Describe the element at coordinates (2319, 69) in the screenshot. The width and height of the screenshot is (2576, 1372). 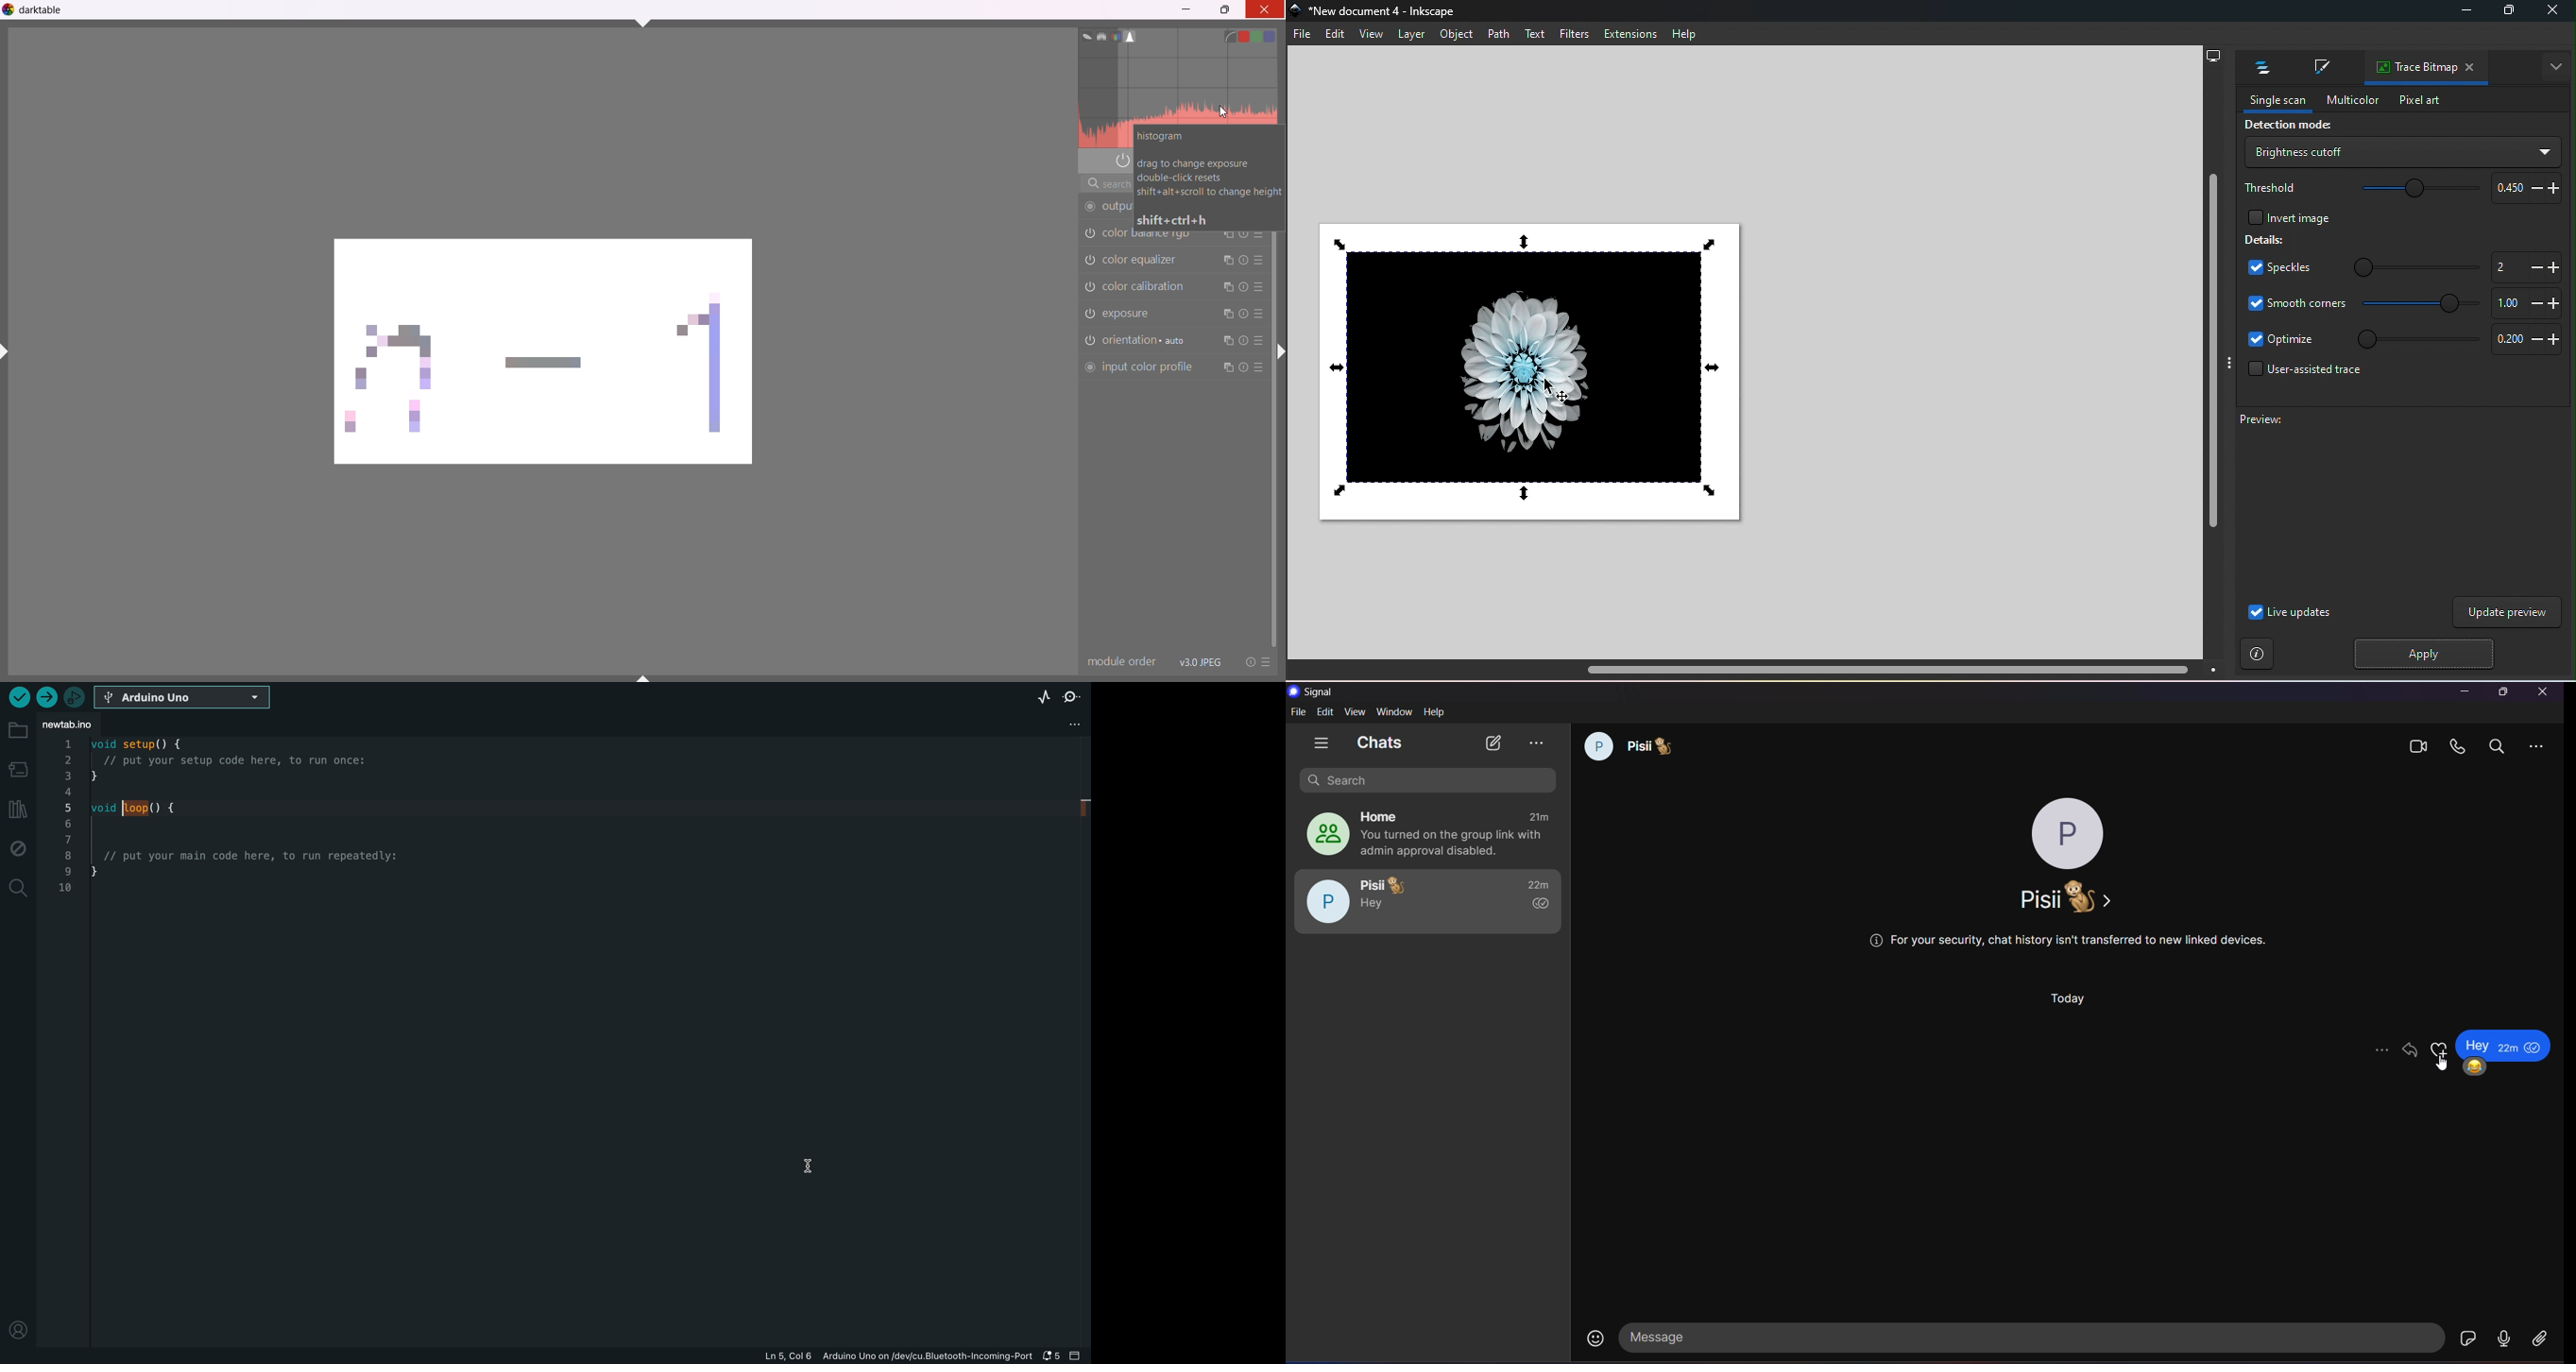
I see `Fill and stroke` at that location.